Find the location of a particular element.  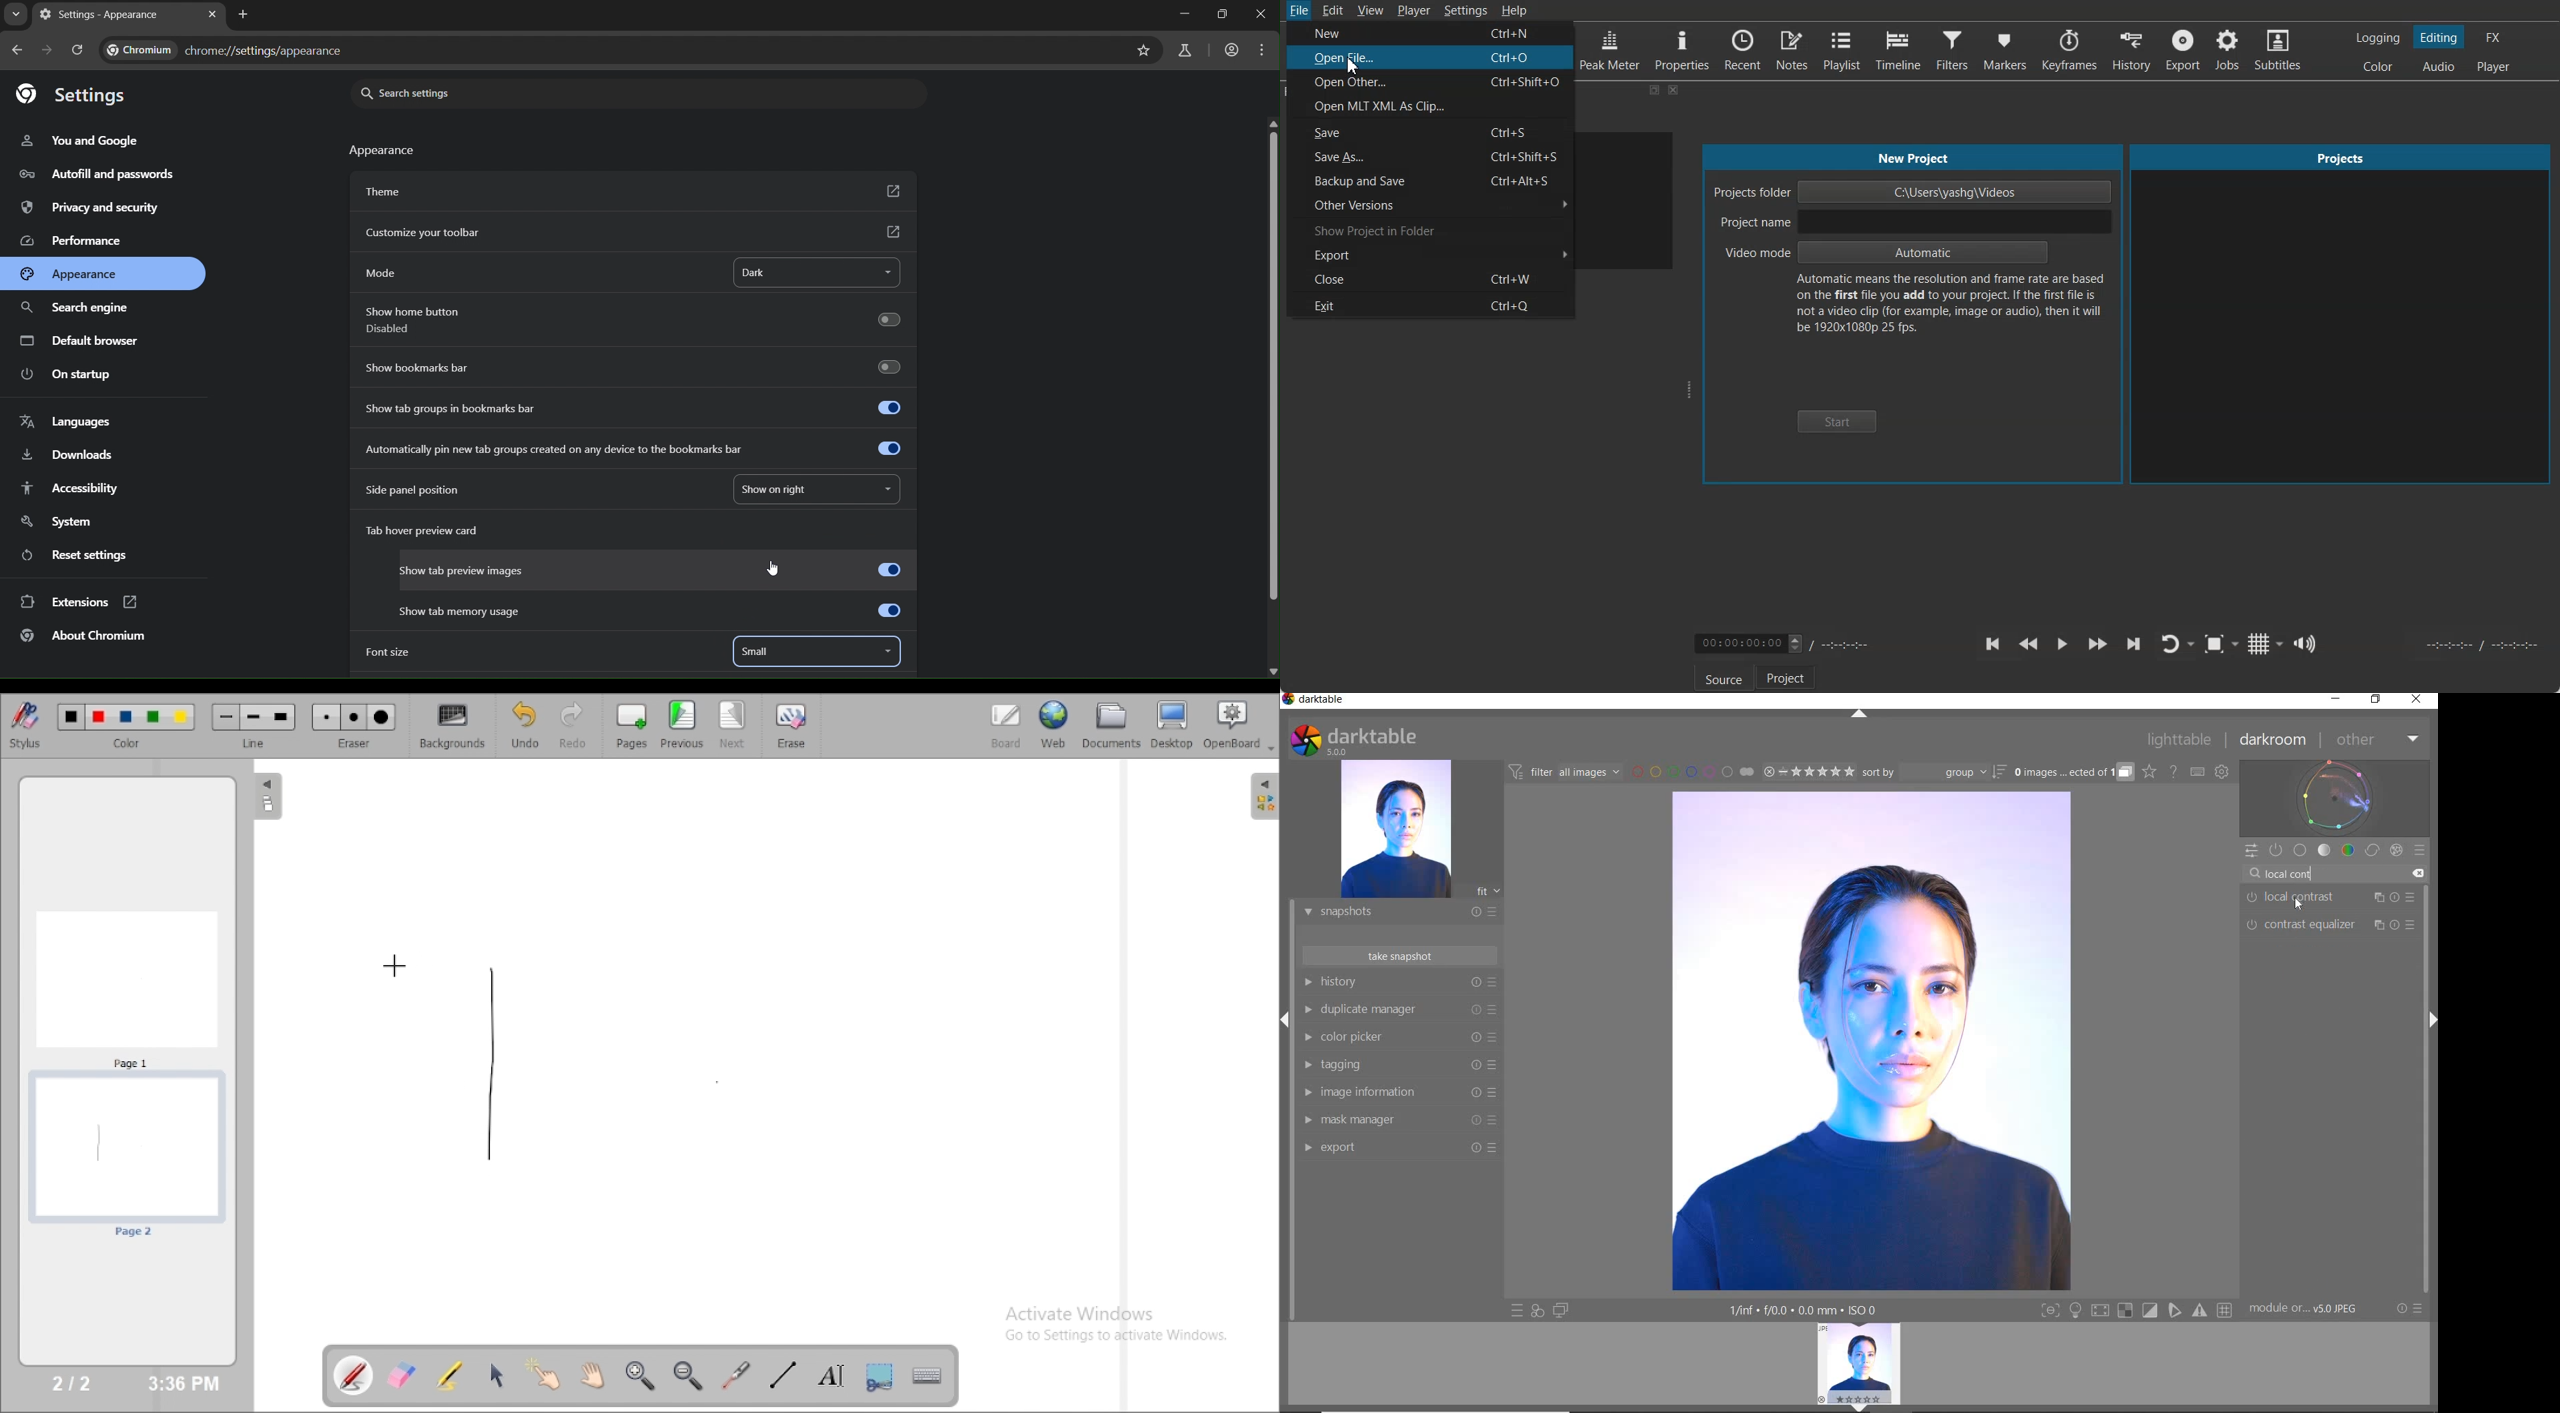

Projects is located at coordinates (2340, 313).